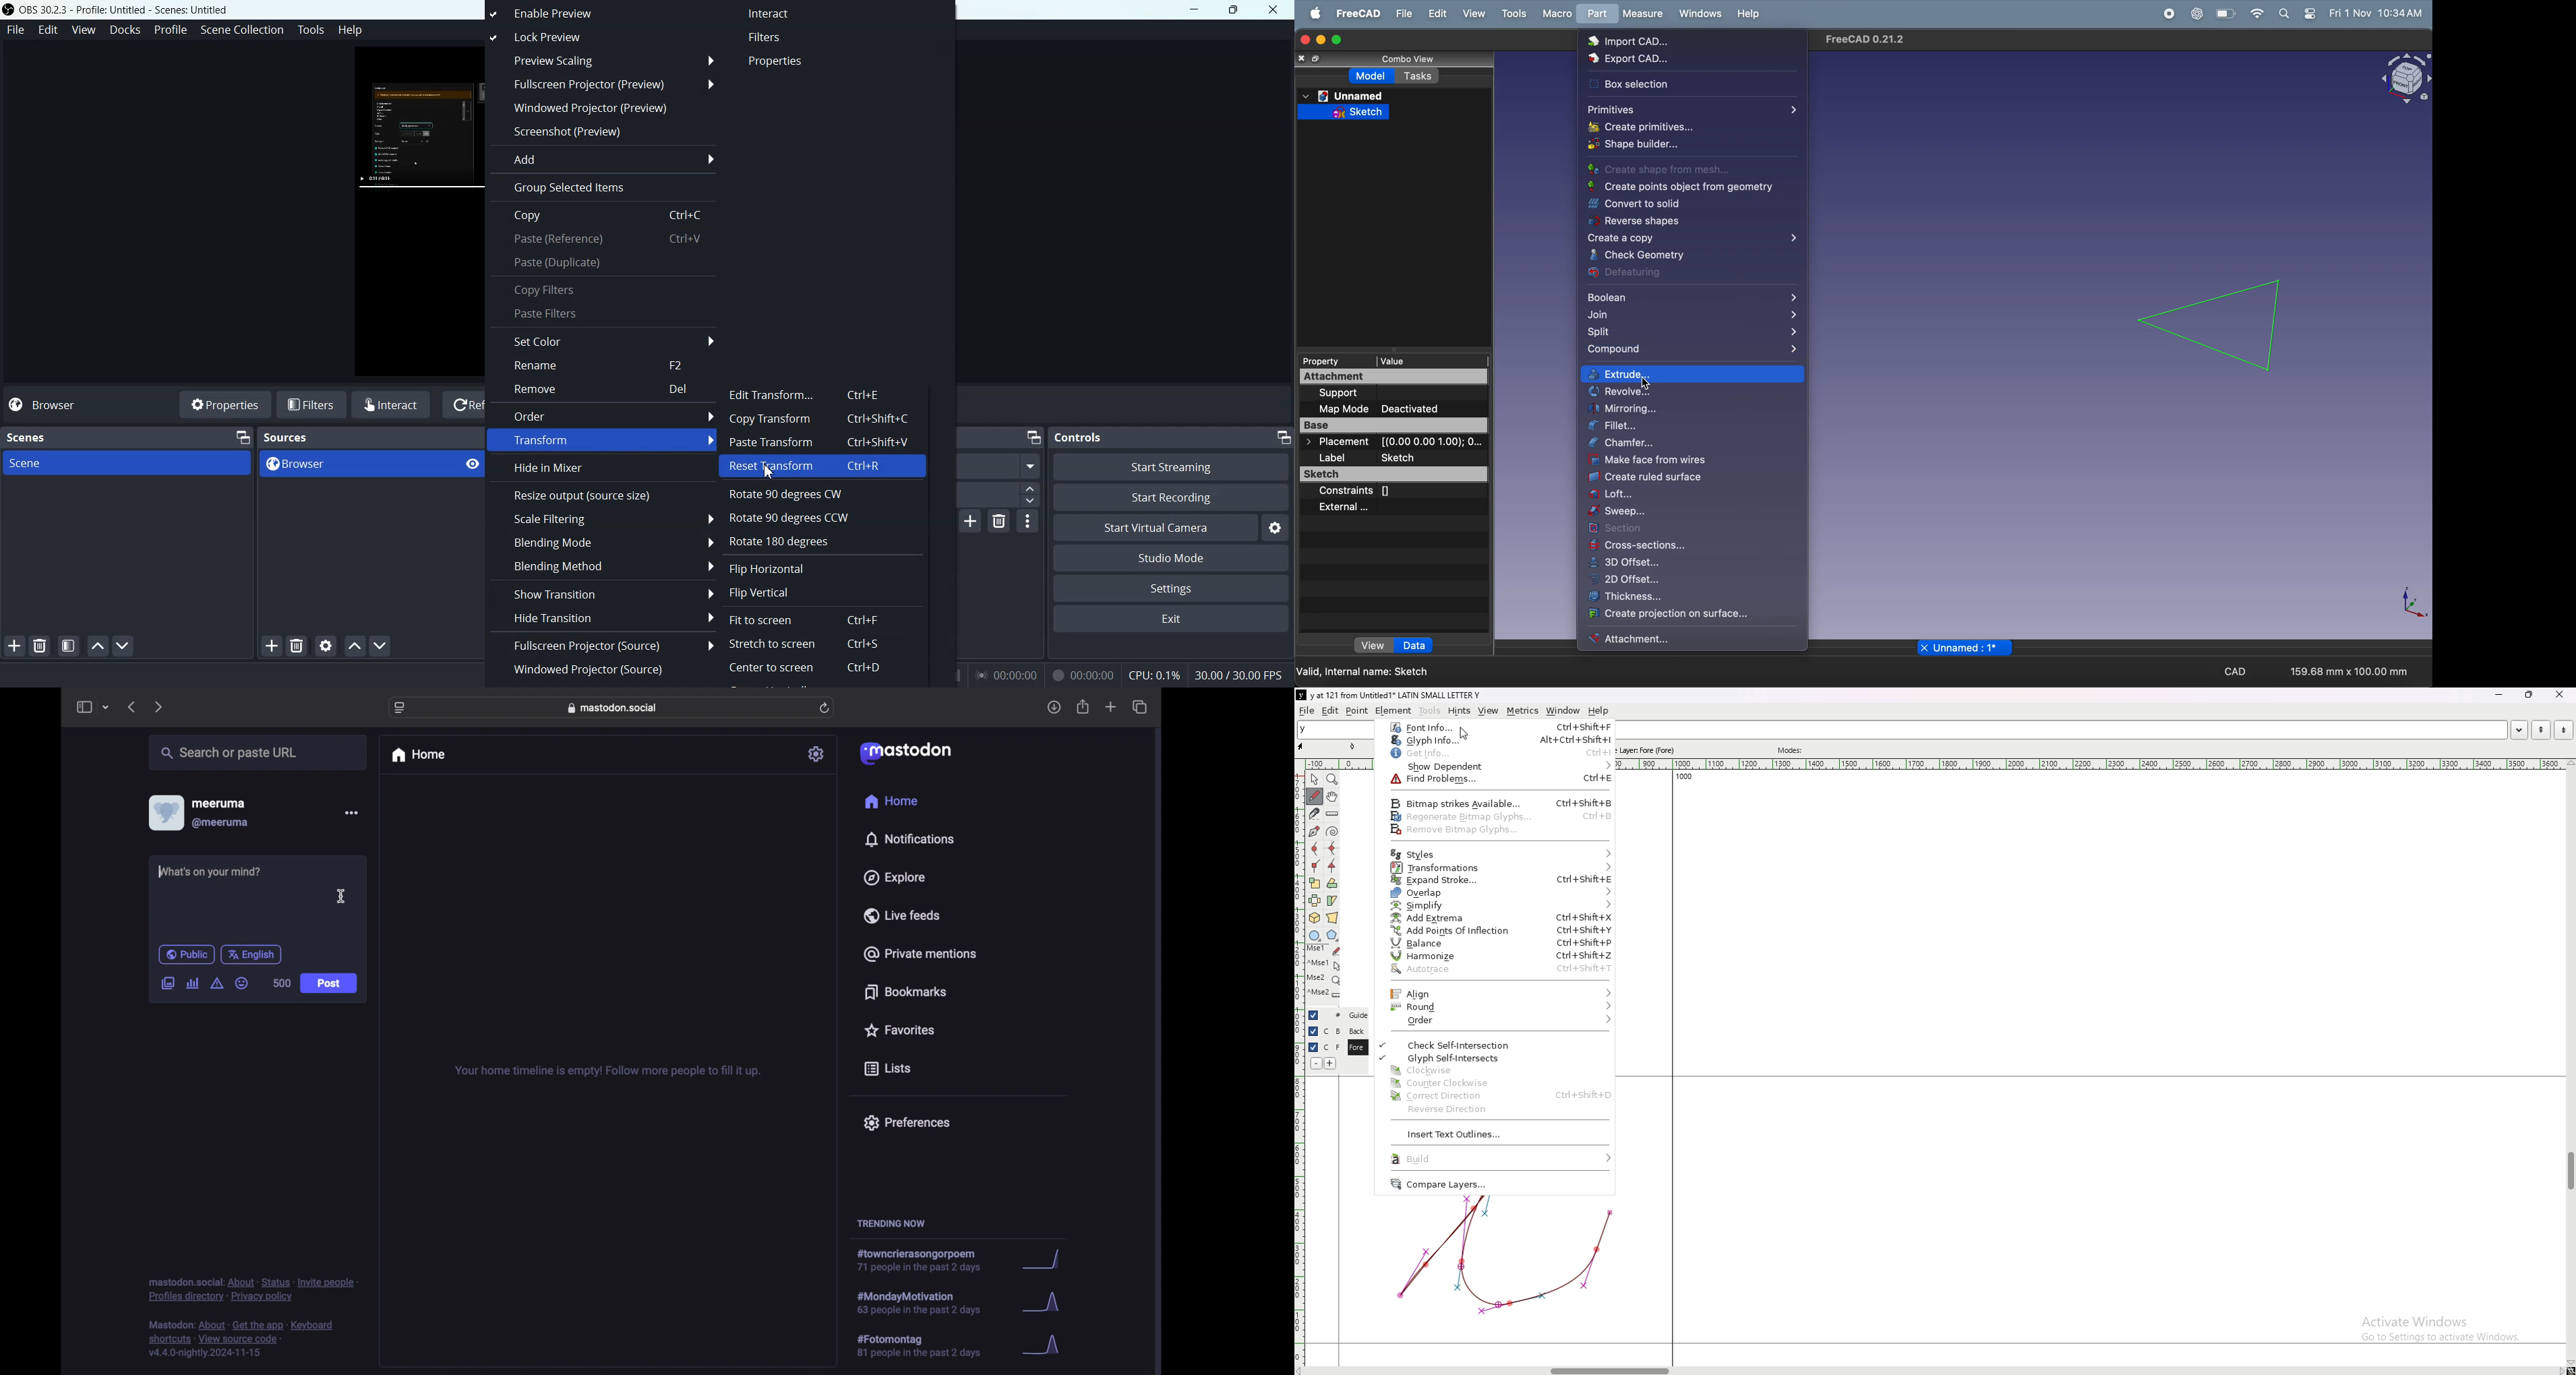 The height and width of the screenshot is (1400, 2576). What do you see at coordinates (613, 708) in the screenshot?
I see `web address` at bounding box center [613, 708].